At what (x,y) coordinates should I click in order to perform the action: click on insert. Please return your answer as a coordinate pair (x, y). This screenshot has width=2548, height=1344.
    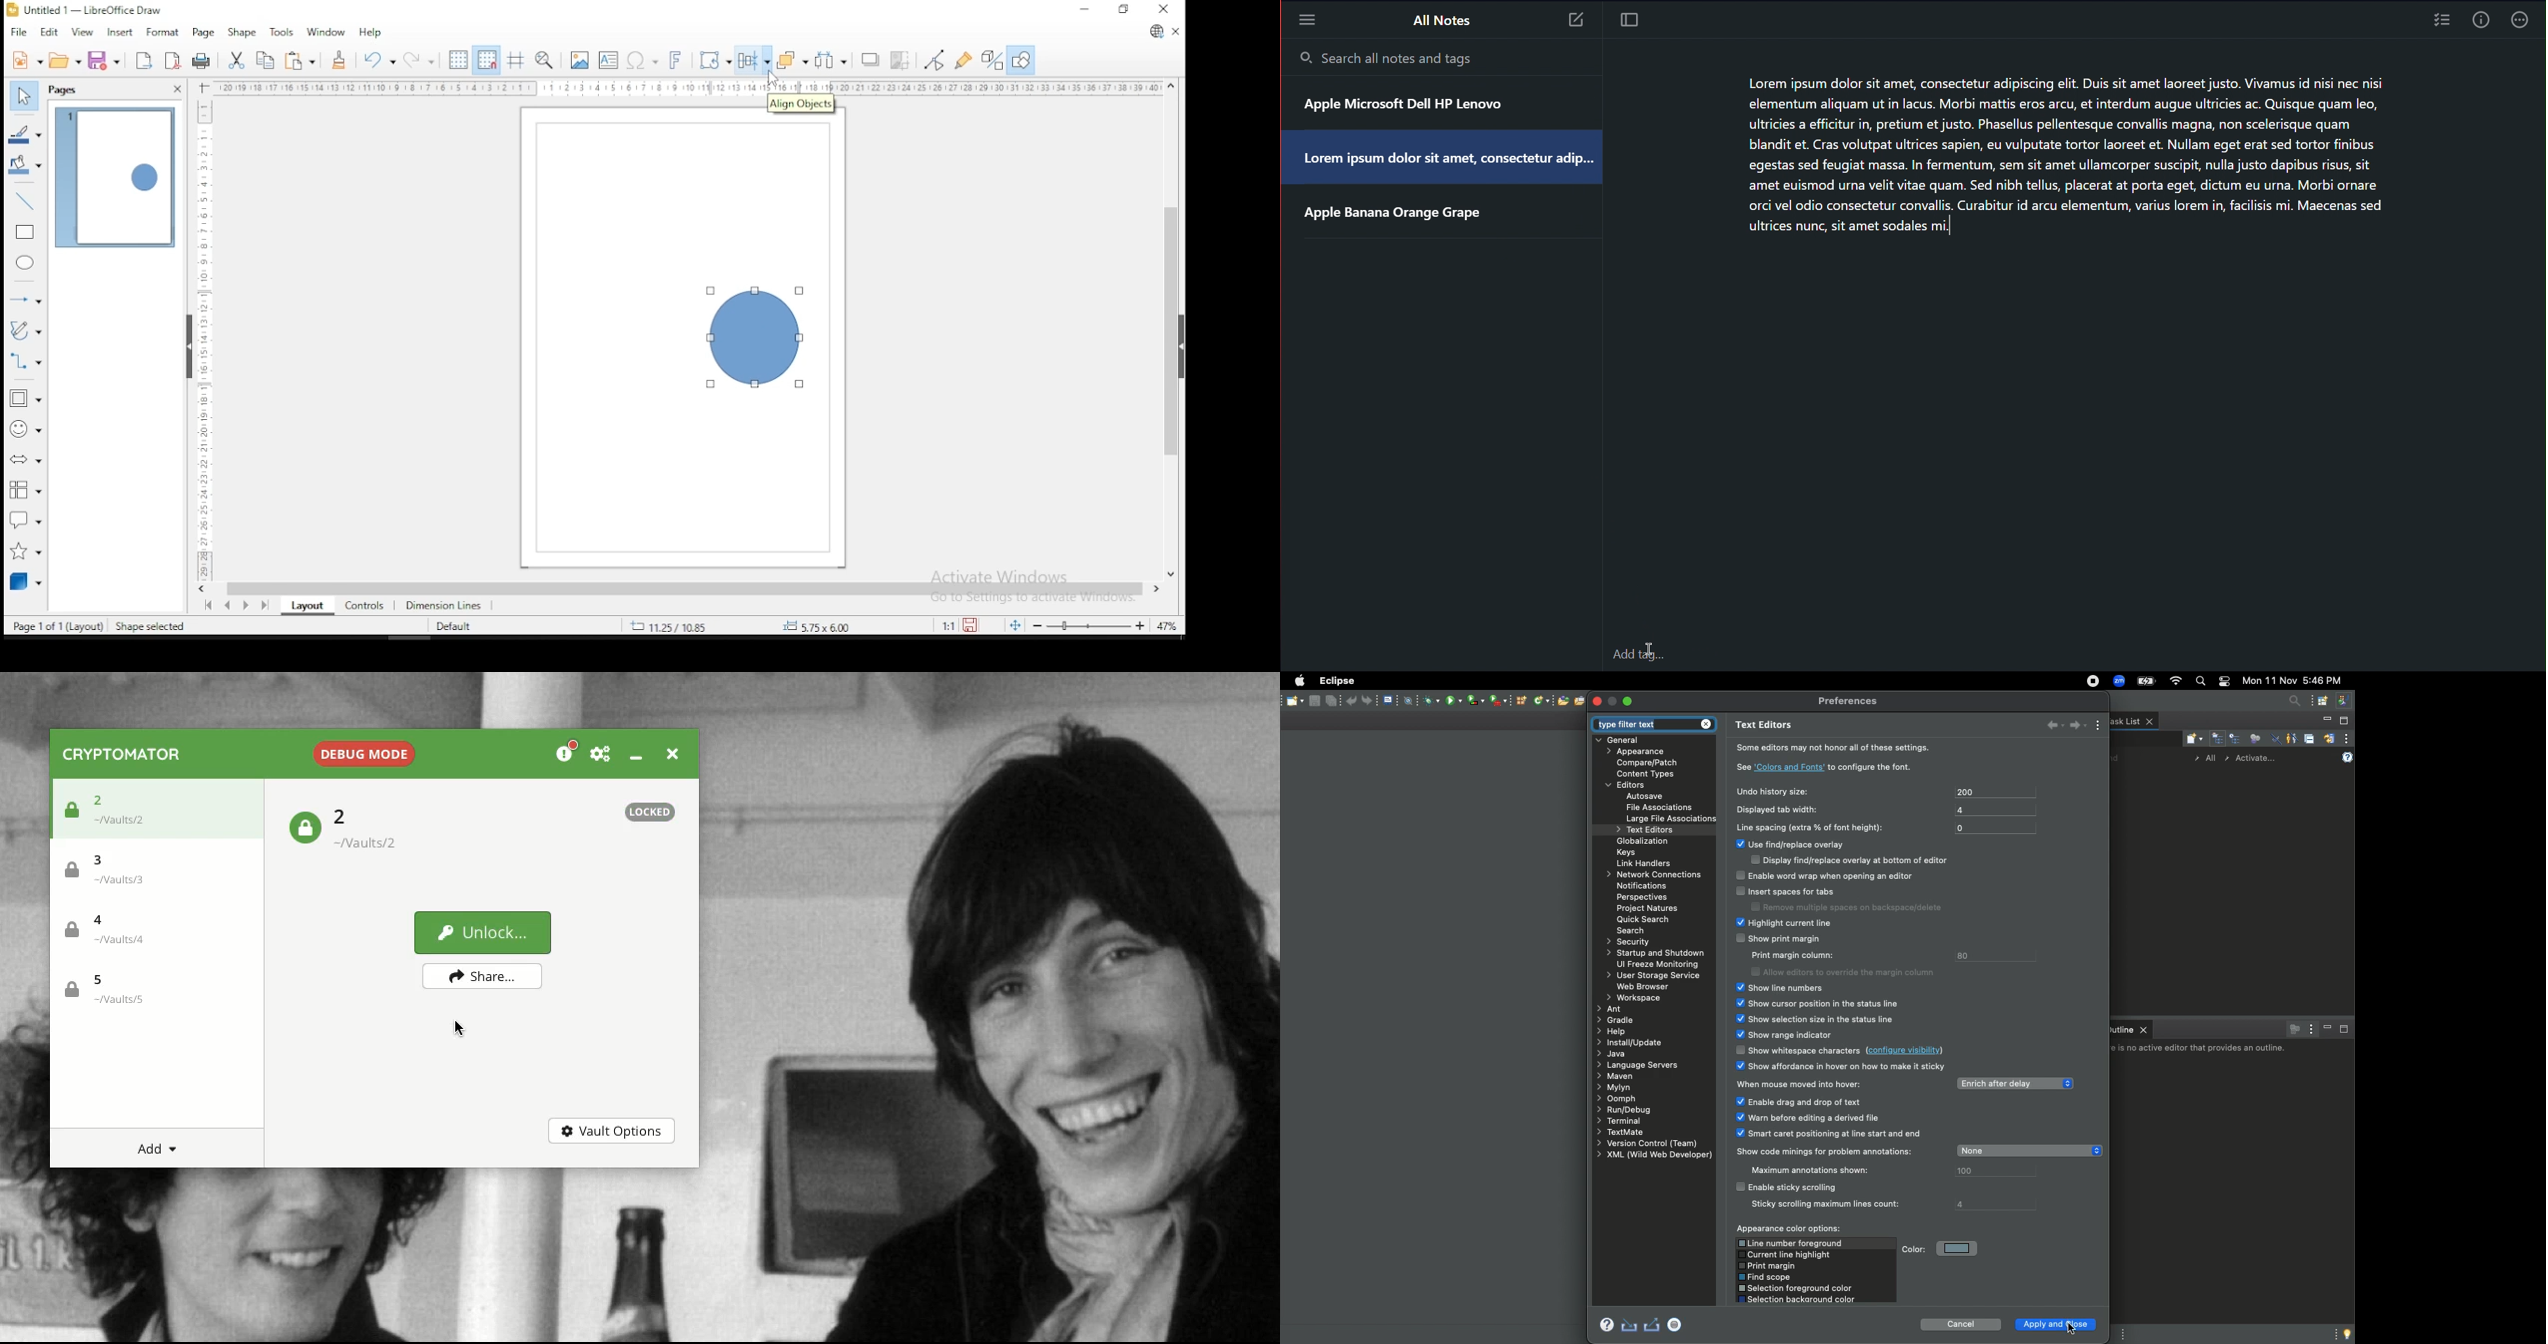
    Looking at the image, I should click on (118, 33).